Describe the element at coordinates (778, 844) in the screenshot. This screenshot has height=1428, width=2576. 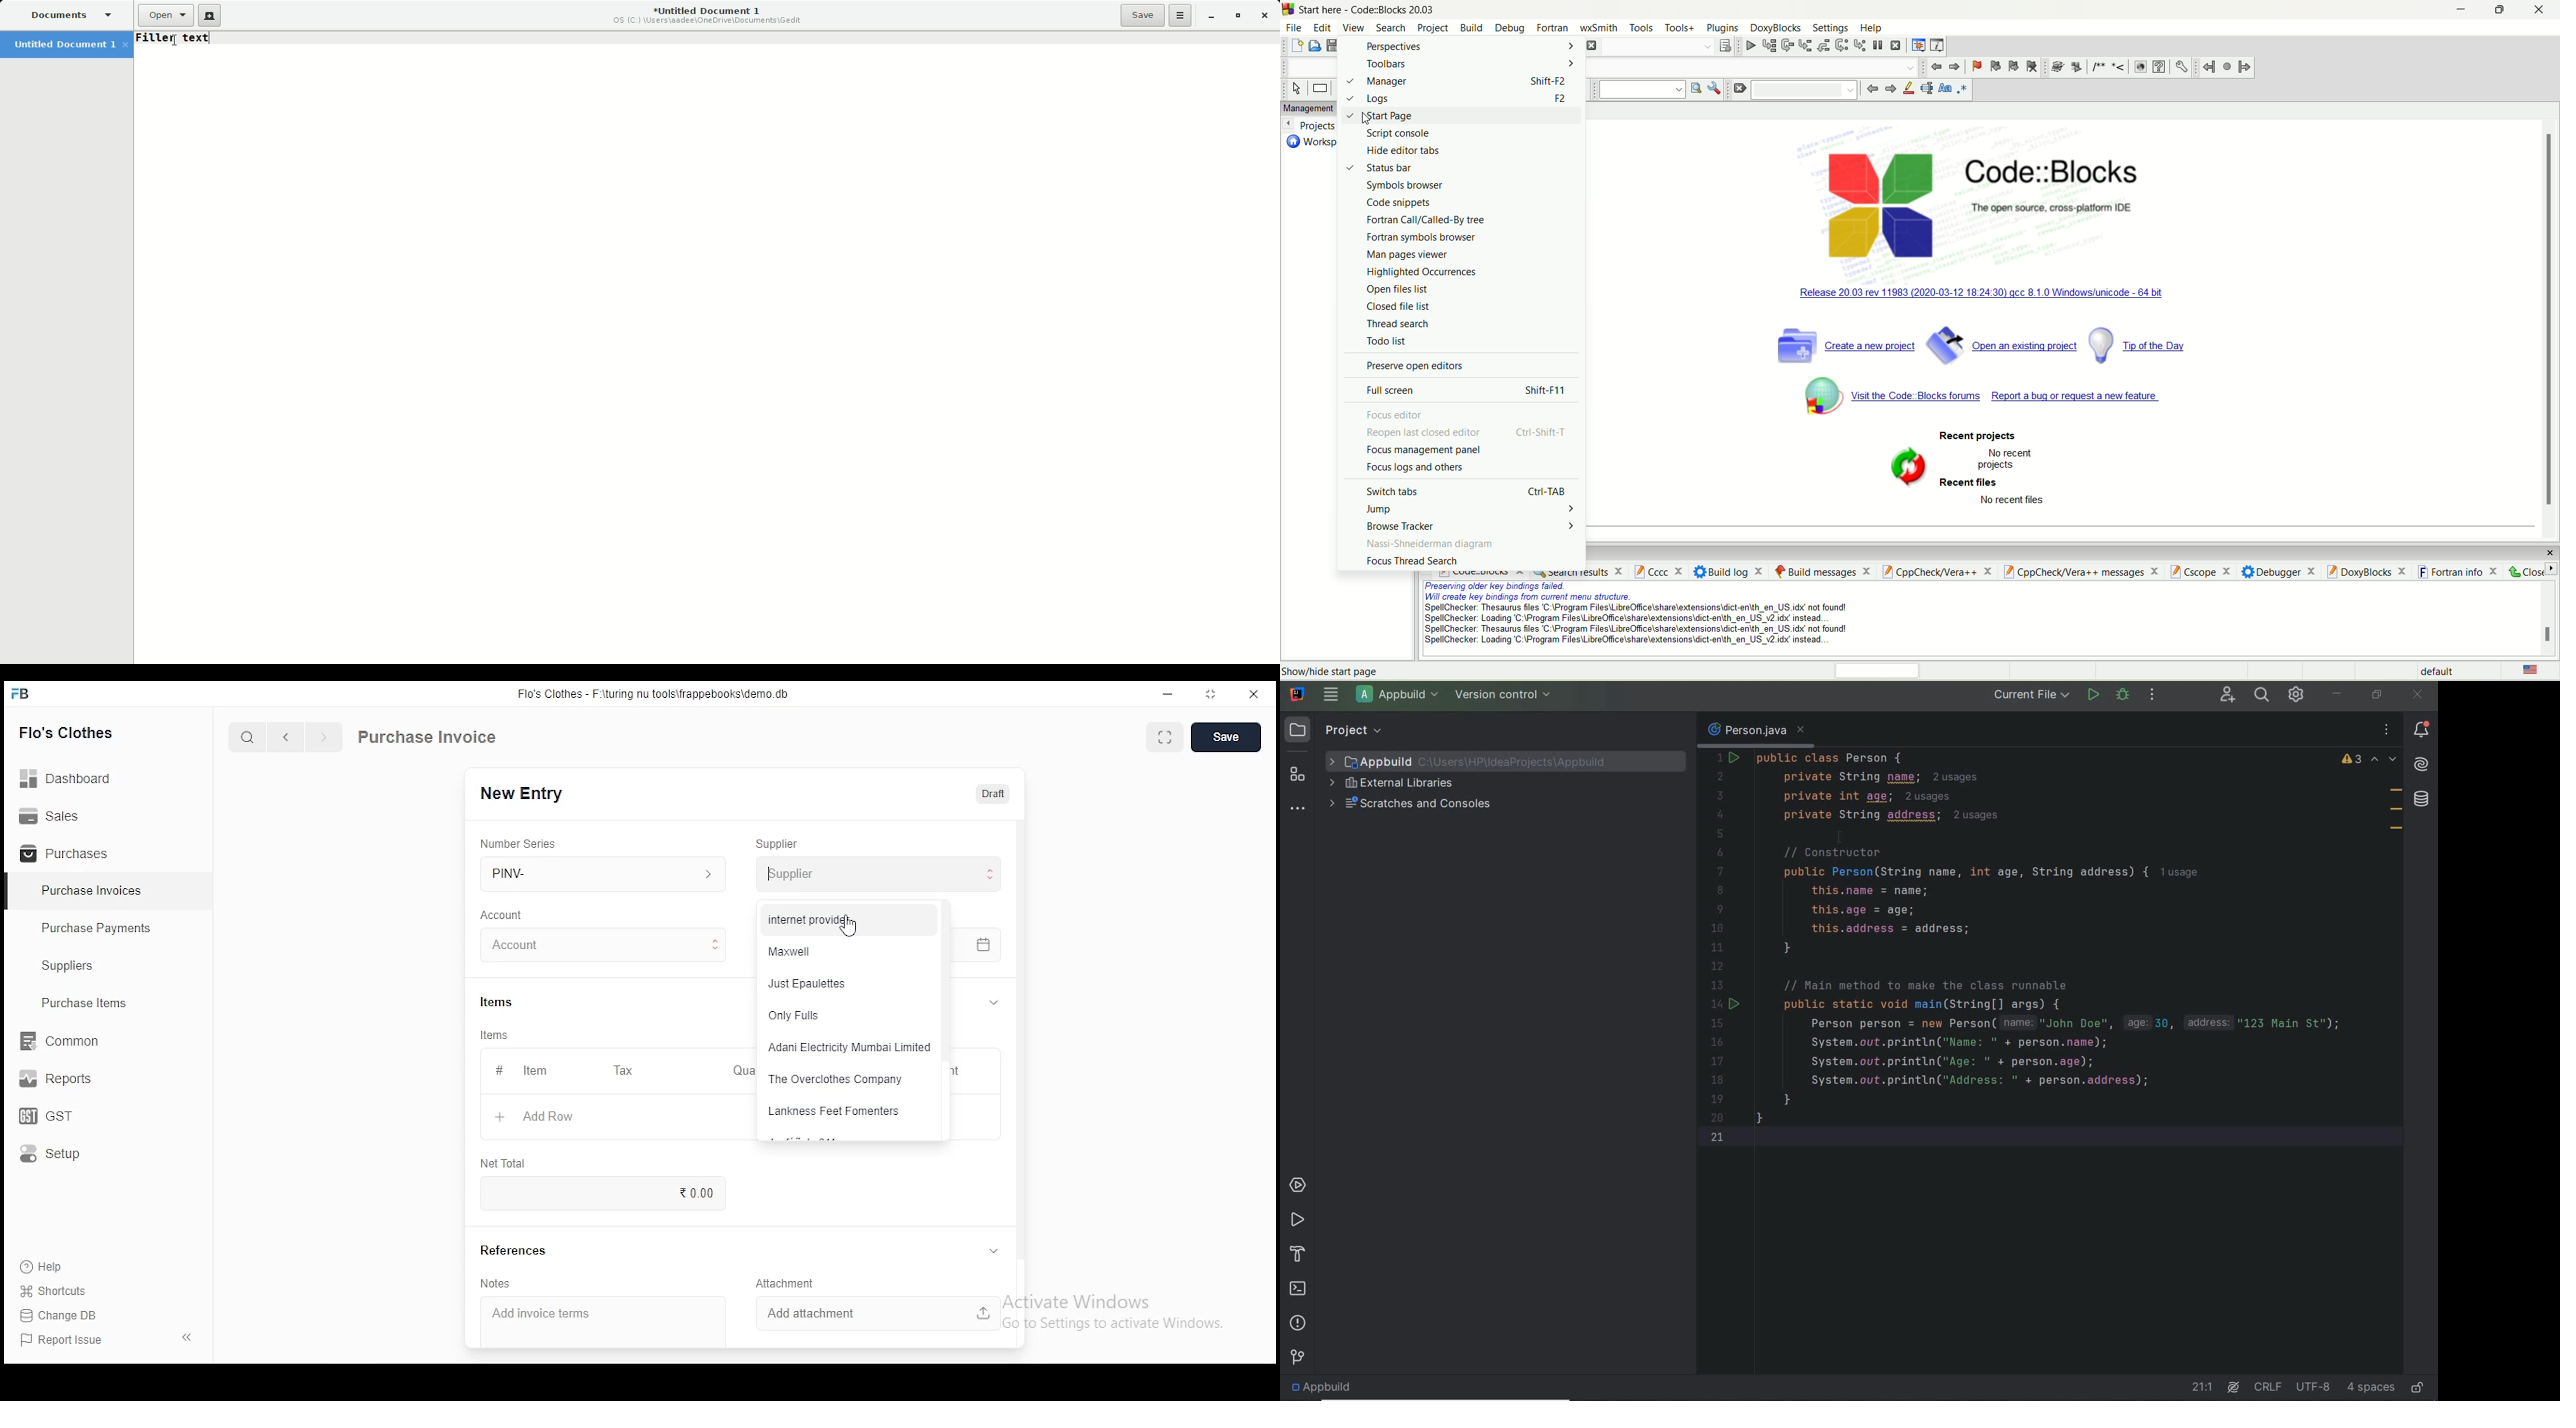
I see `Supplier` at that location.